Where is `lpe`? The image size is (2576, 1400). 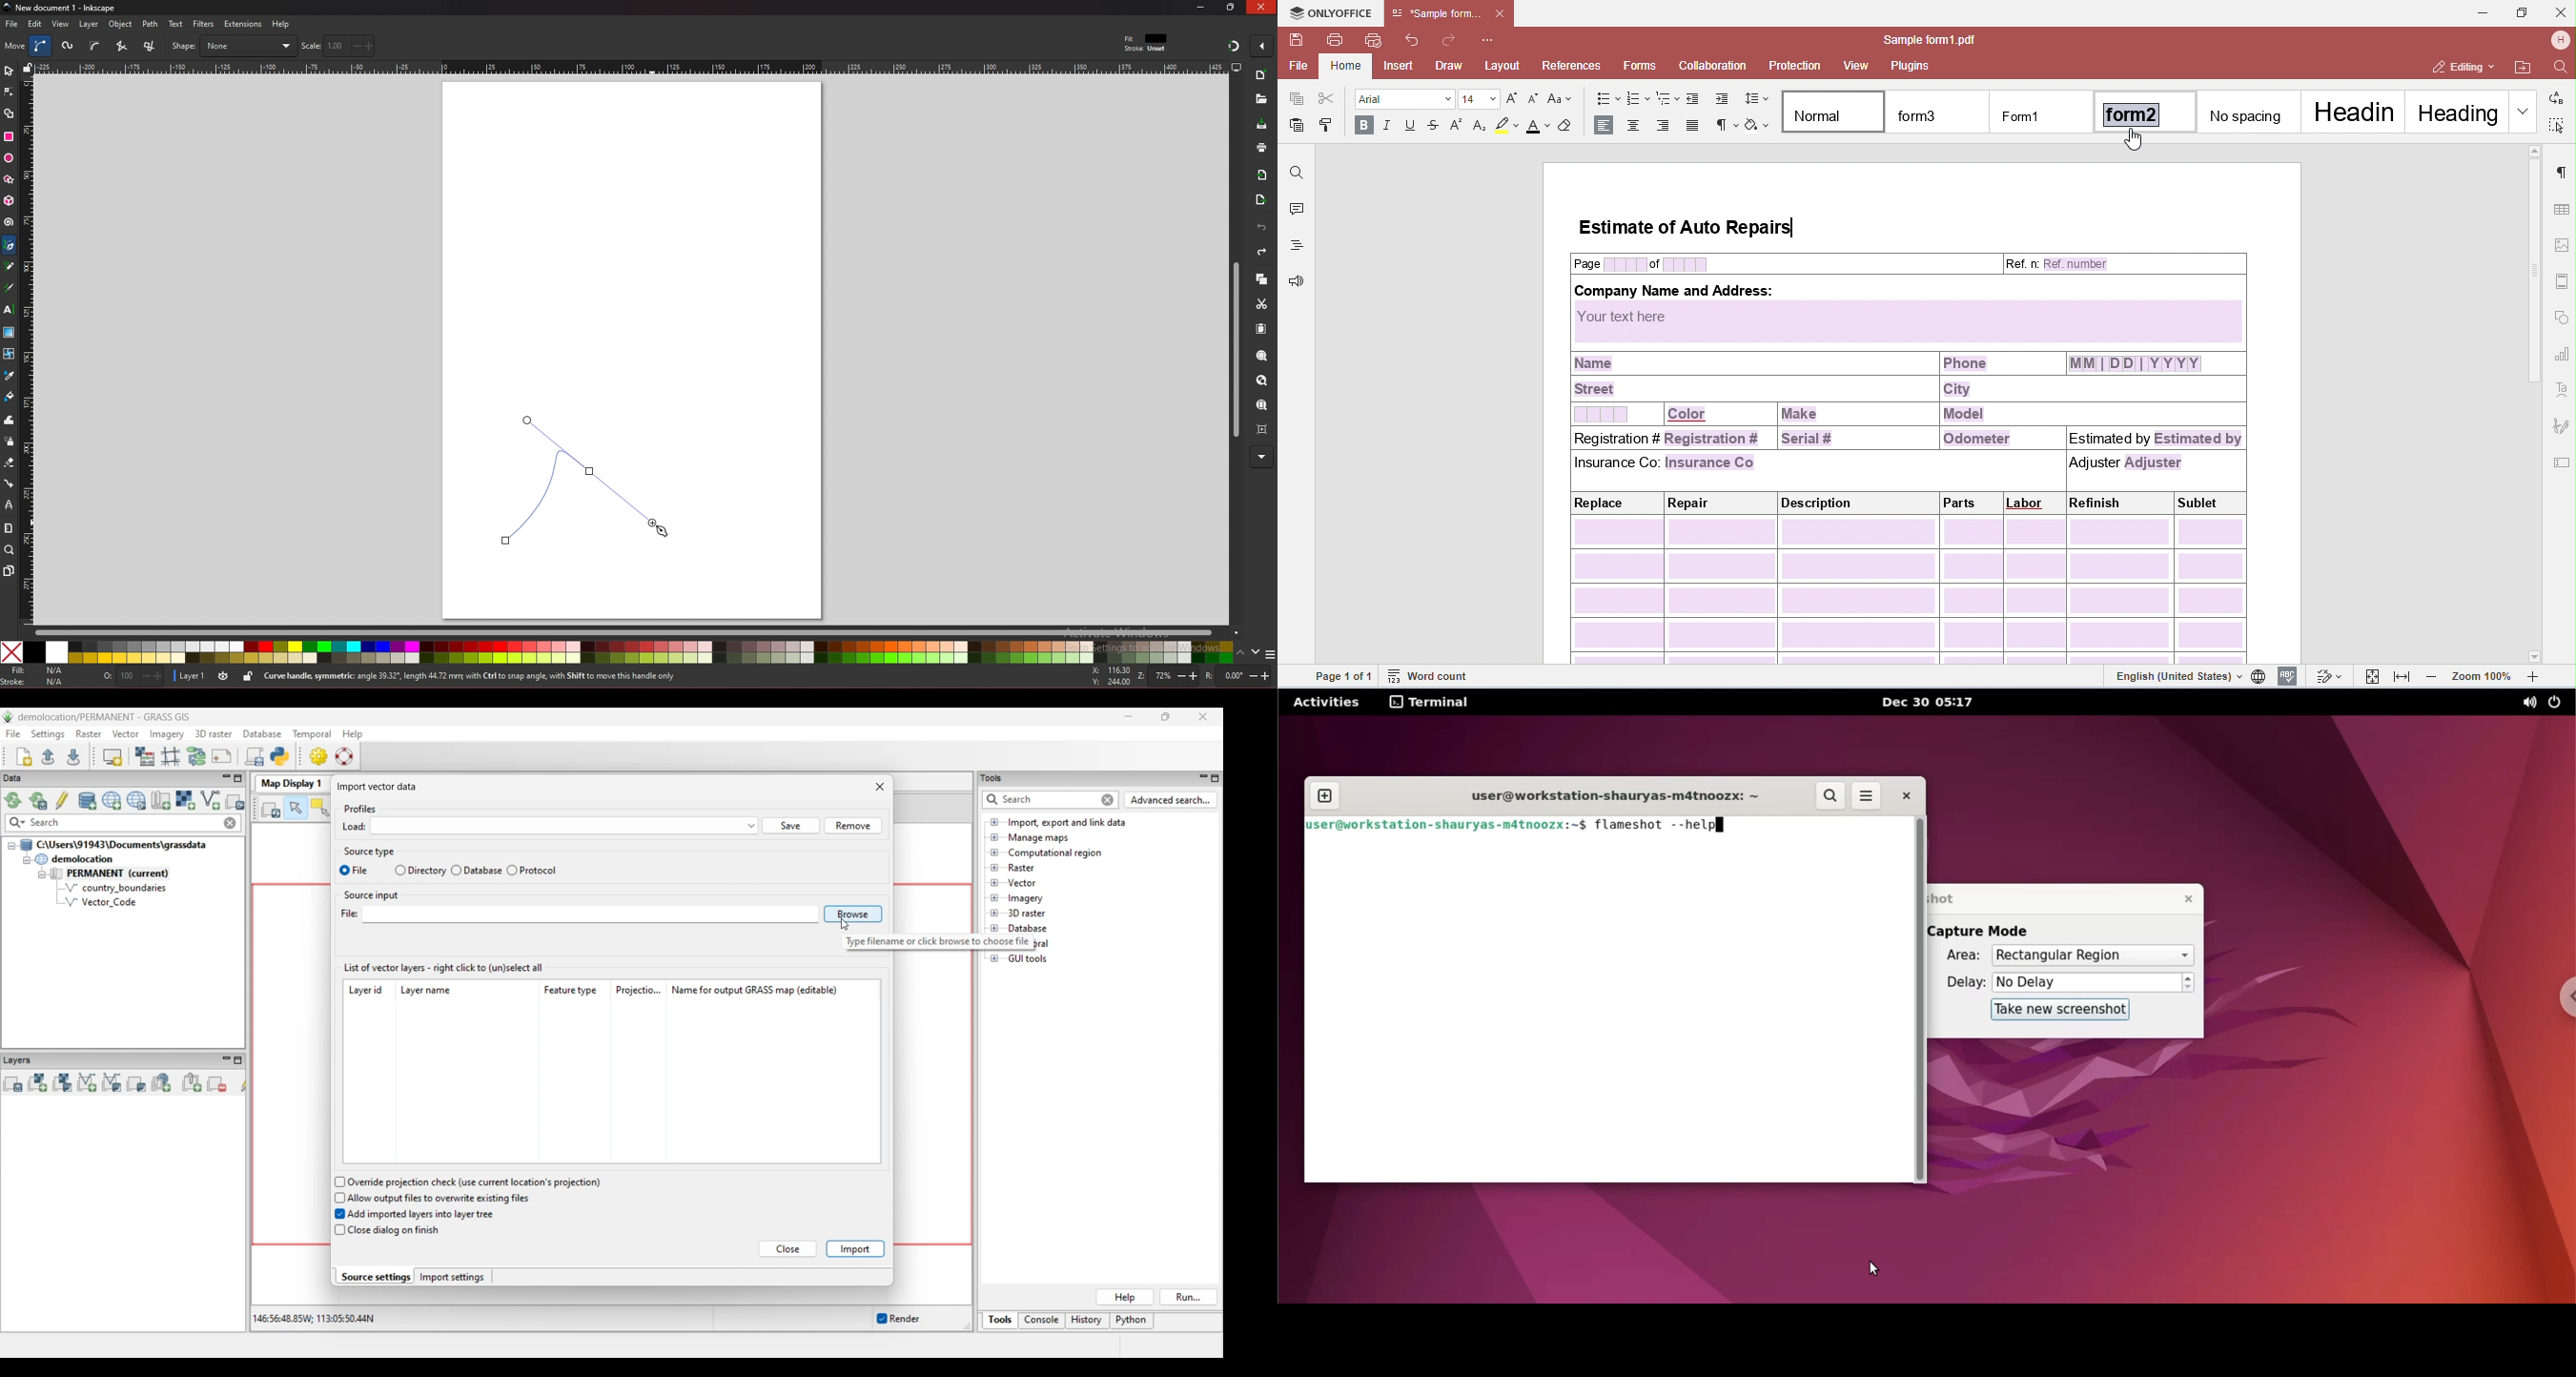
lpe is located at coordinates (9, 504).